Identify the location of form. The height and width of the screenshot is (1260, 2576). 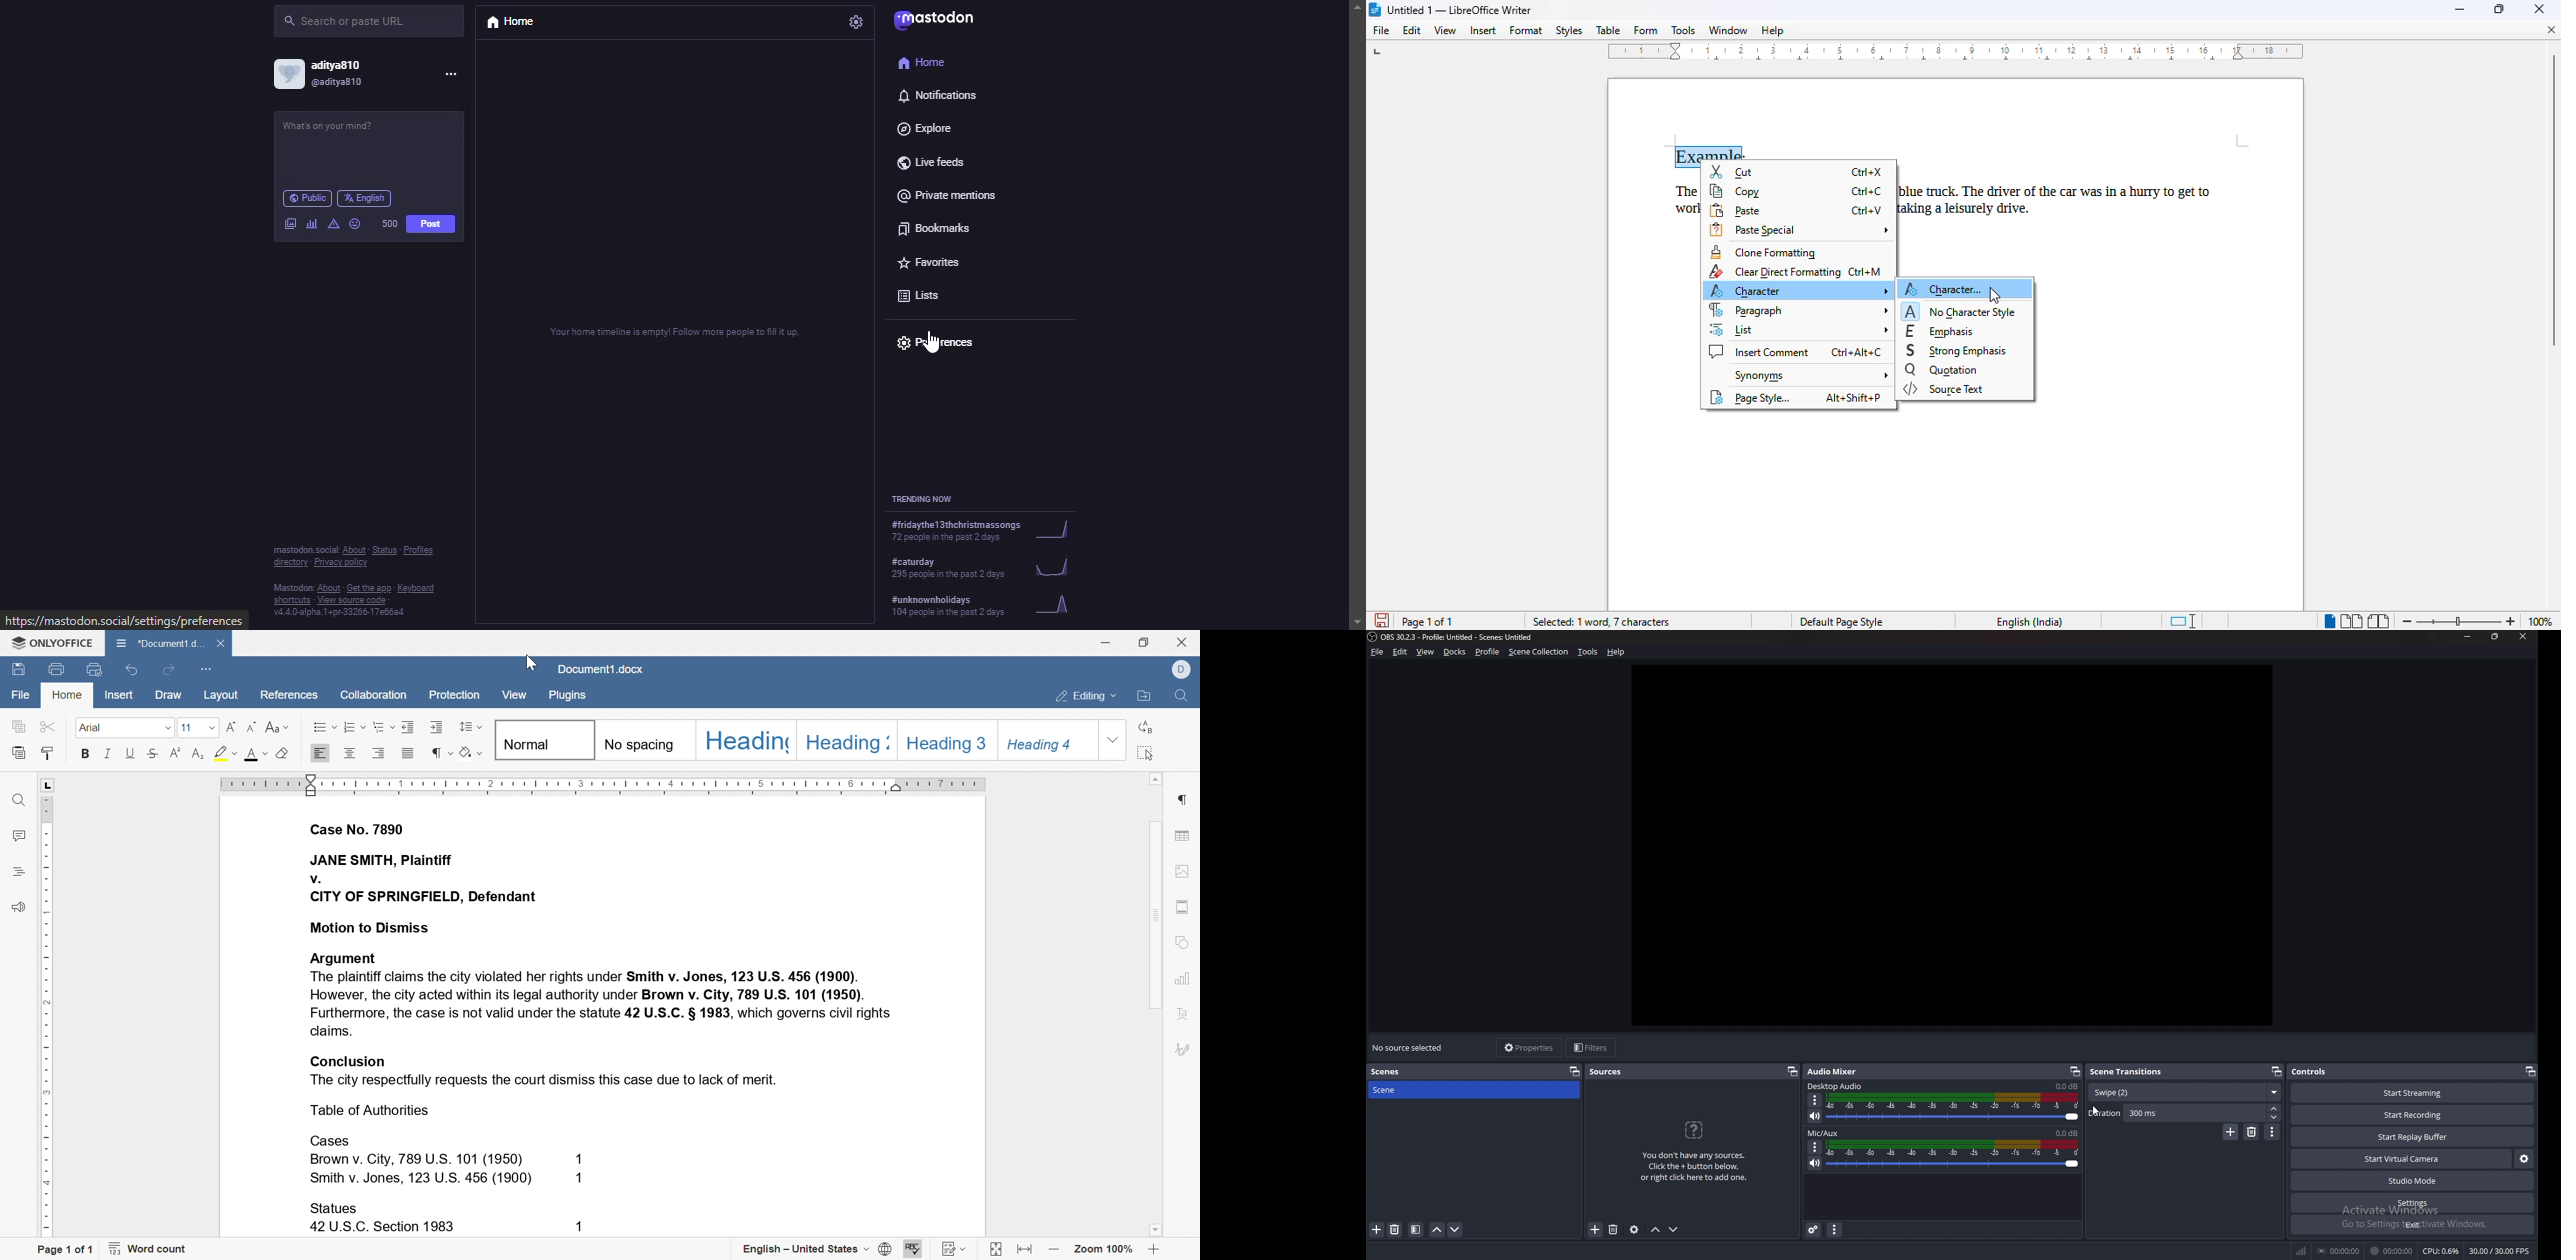
(1646, 31).